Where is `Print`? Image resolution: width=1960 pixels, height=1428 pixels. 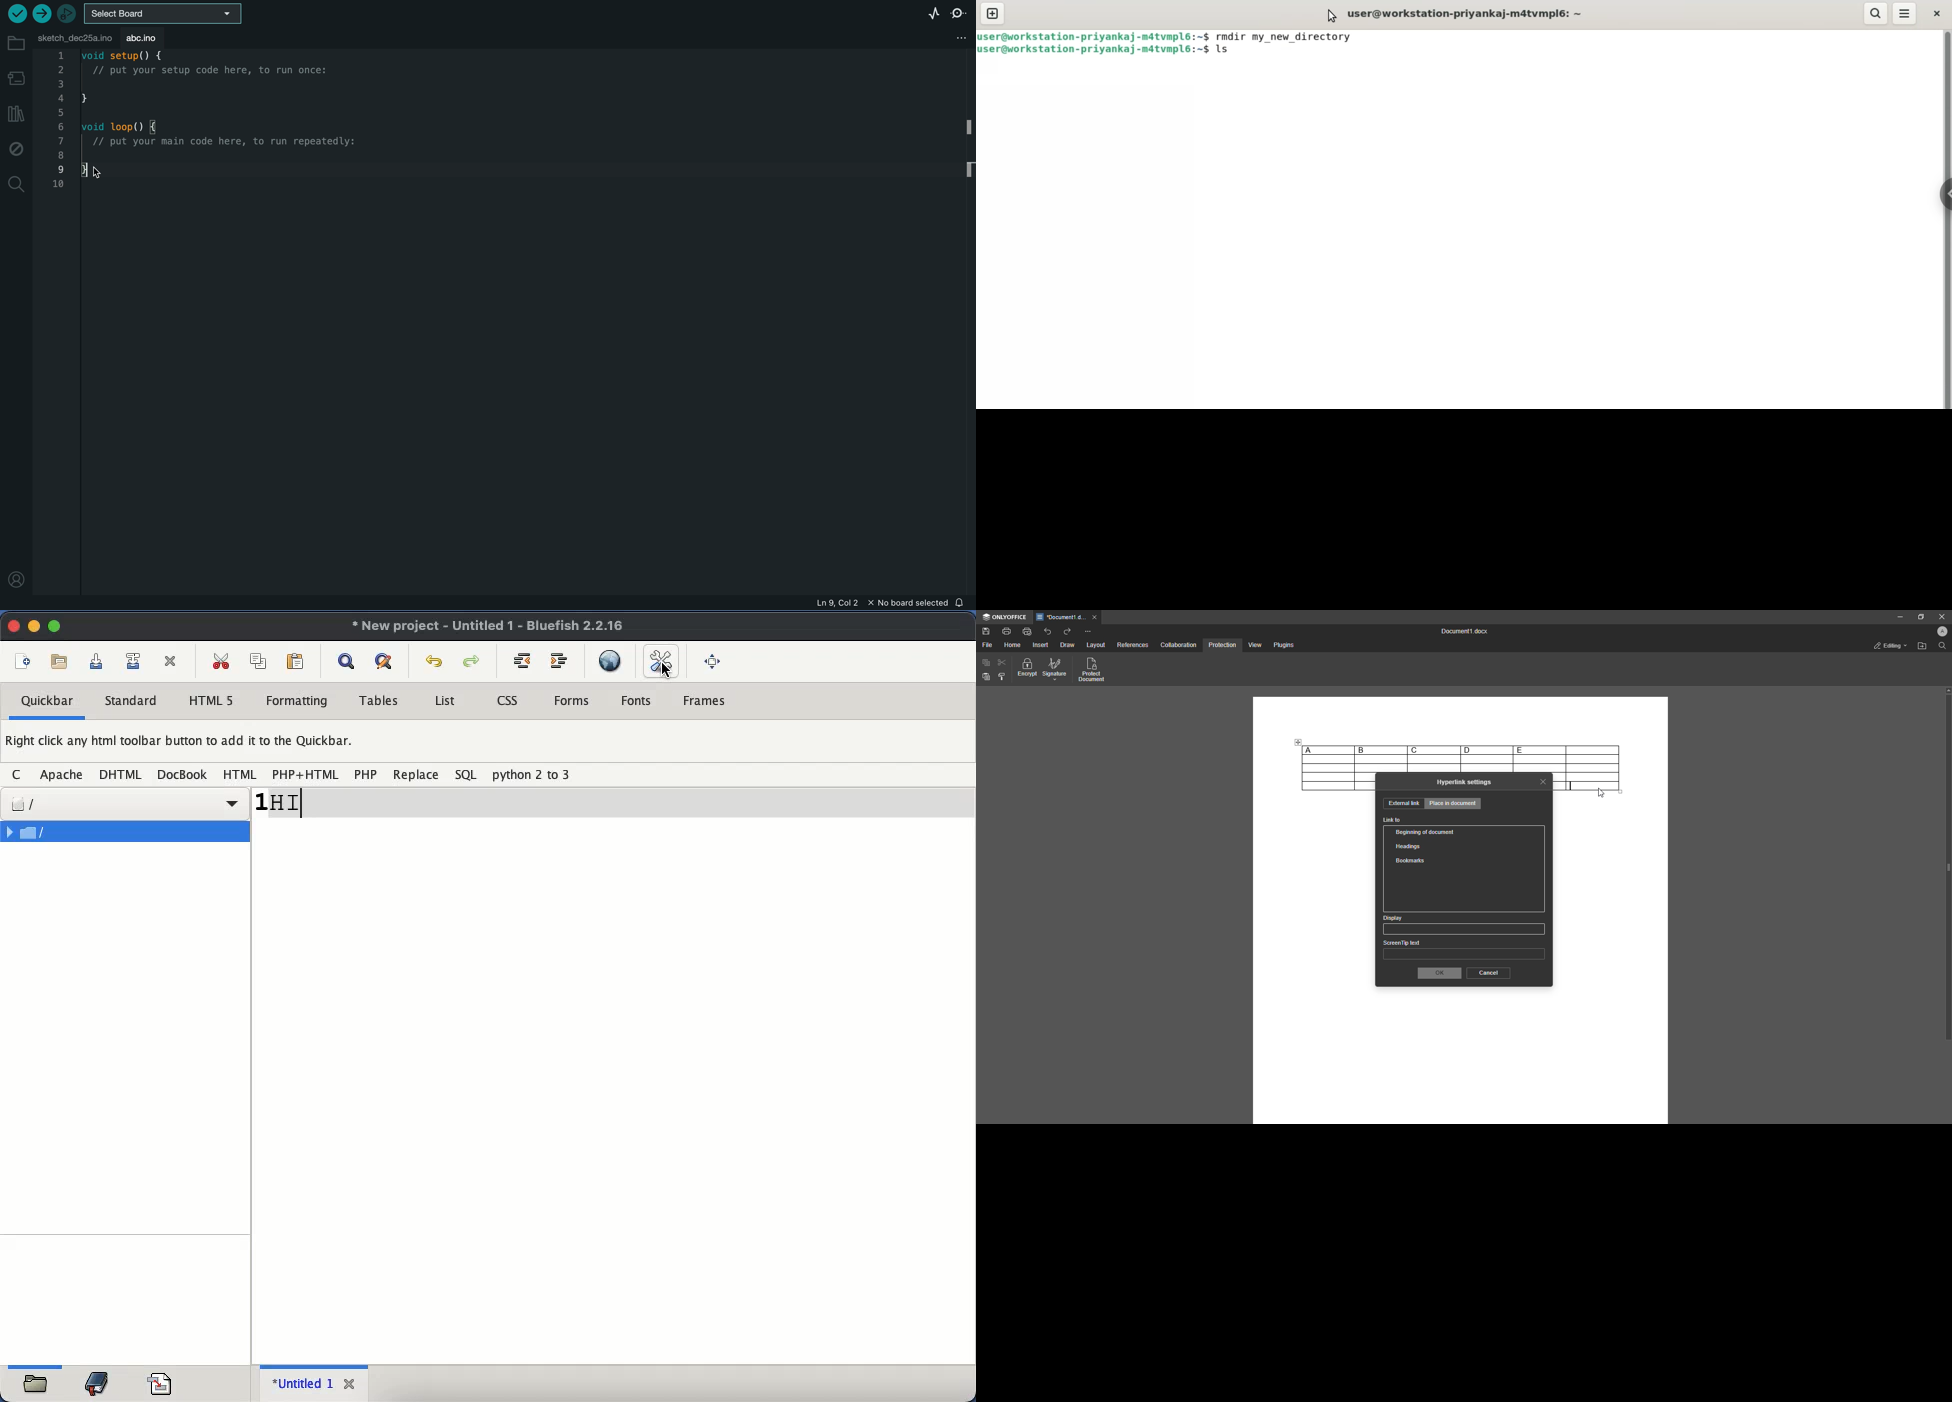
Print is located at coordinates (1007, 630).